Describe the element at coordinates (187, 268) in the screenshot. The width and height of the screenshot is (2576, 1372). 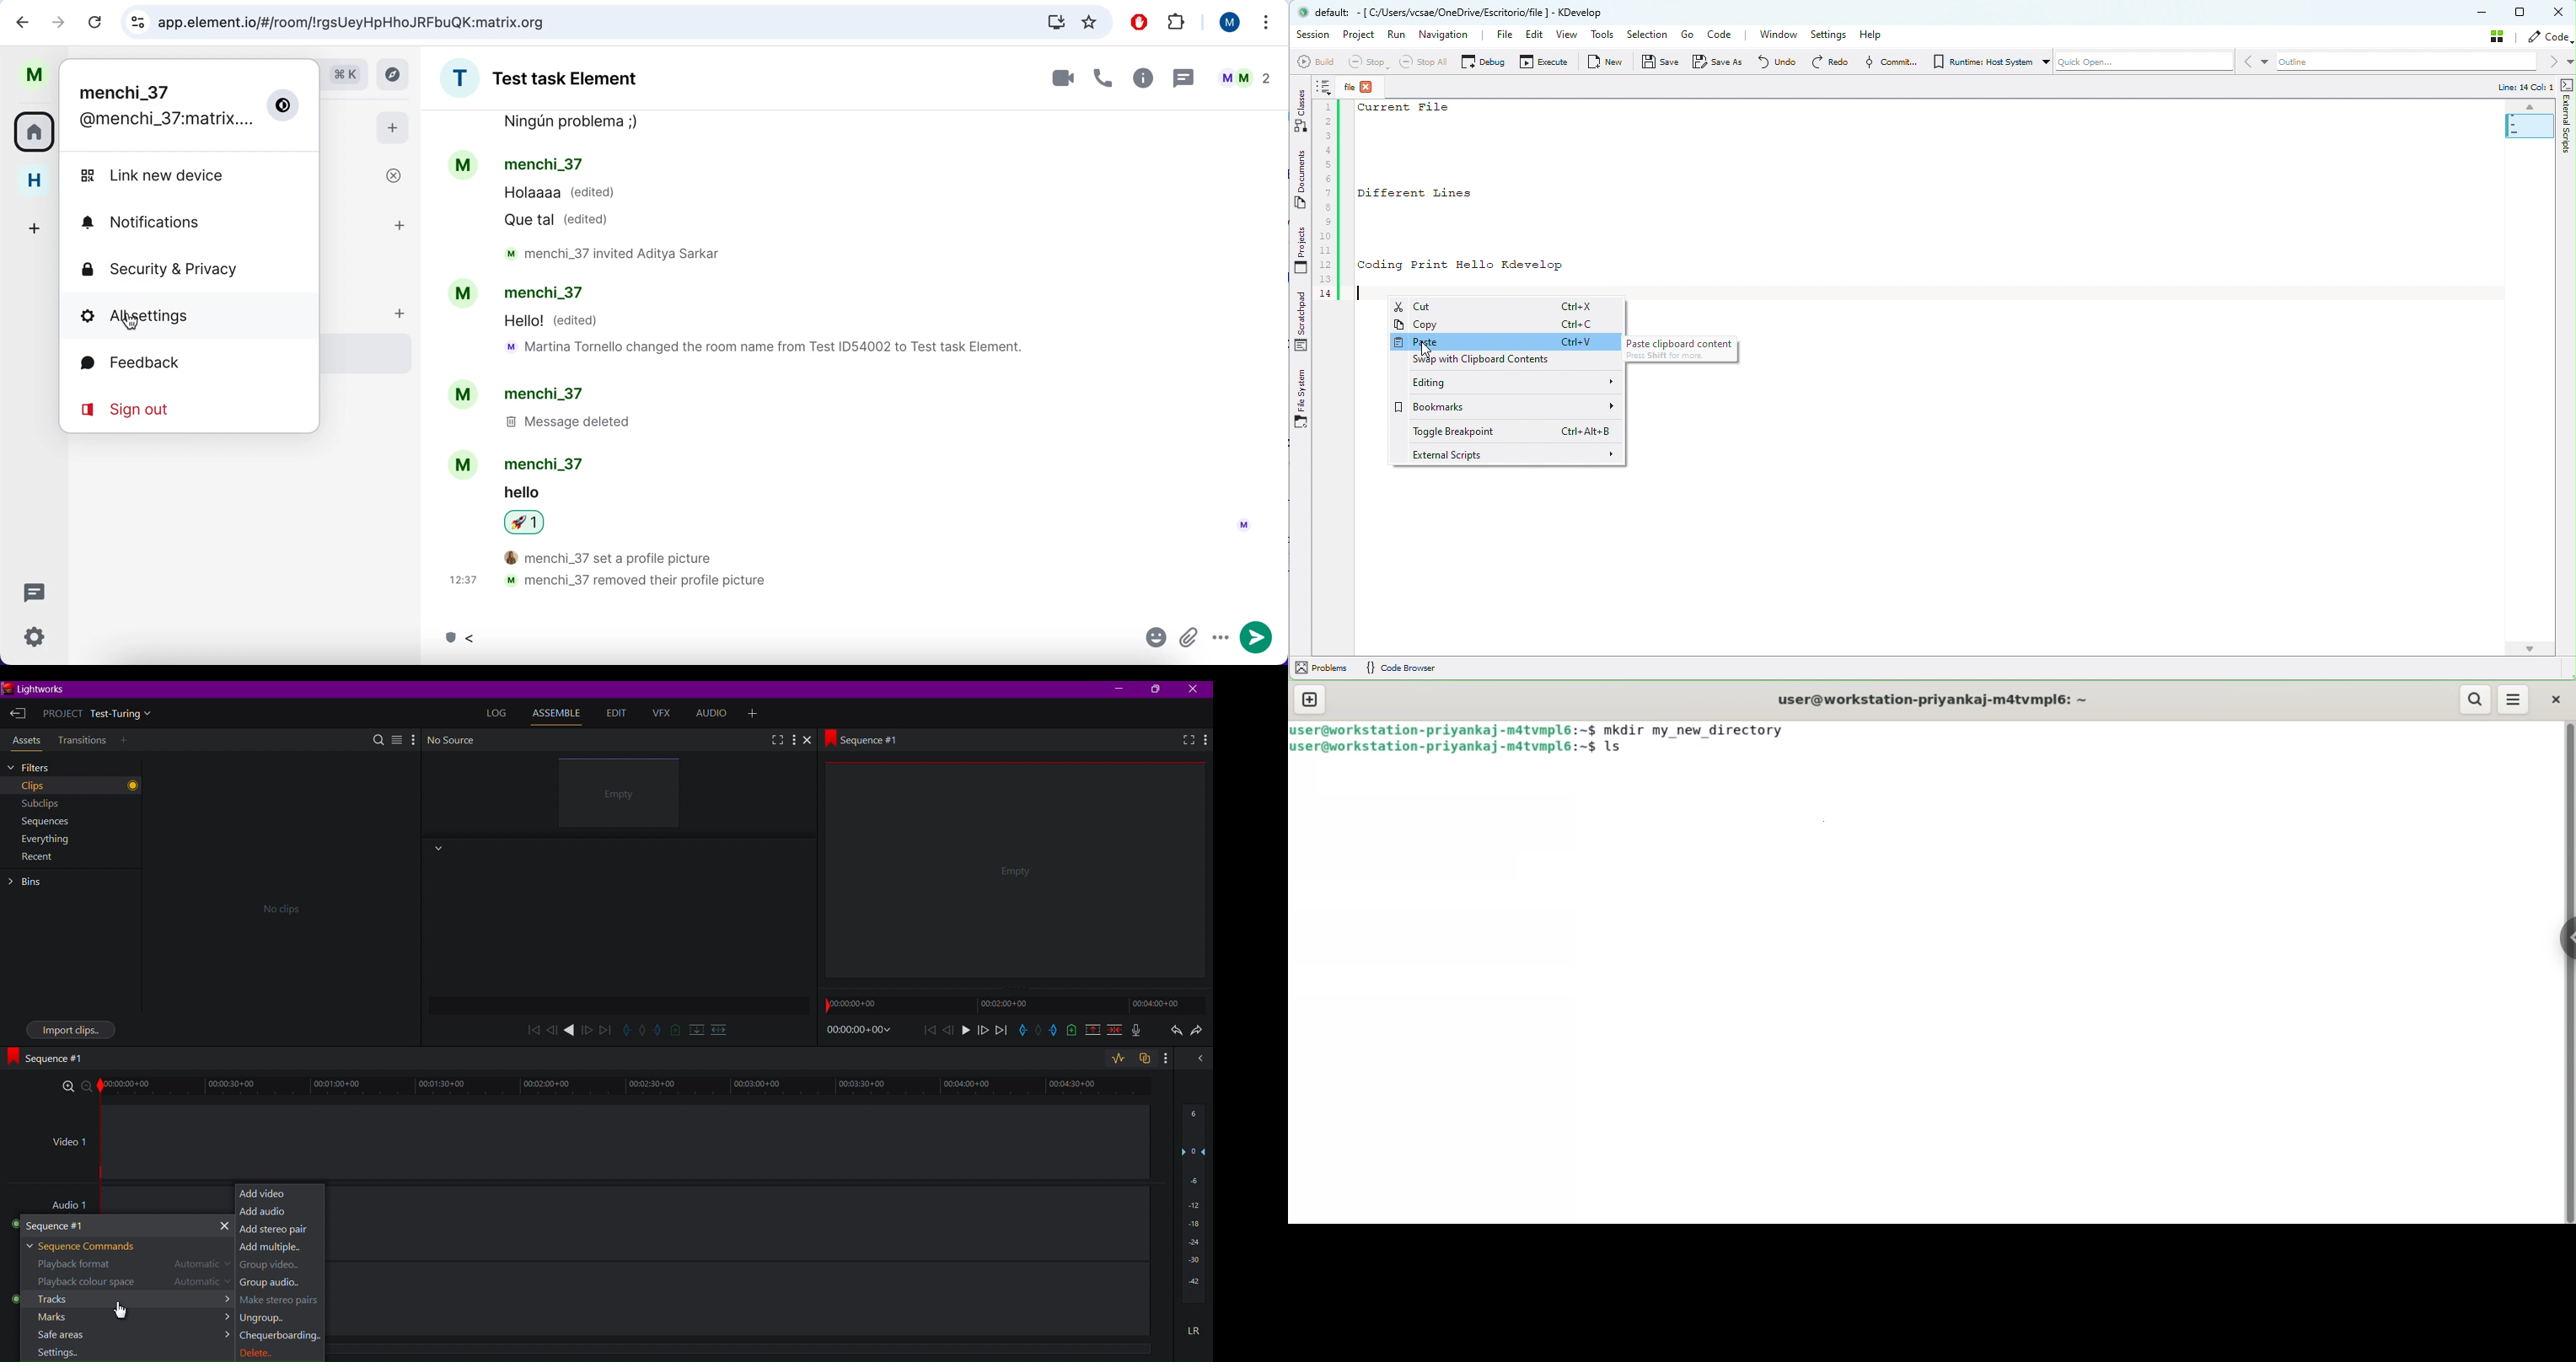
I see `security and privacy` at that location.